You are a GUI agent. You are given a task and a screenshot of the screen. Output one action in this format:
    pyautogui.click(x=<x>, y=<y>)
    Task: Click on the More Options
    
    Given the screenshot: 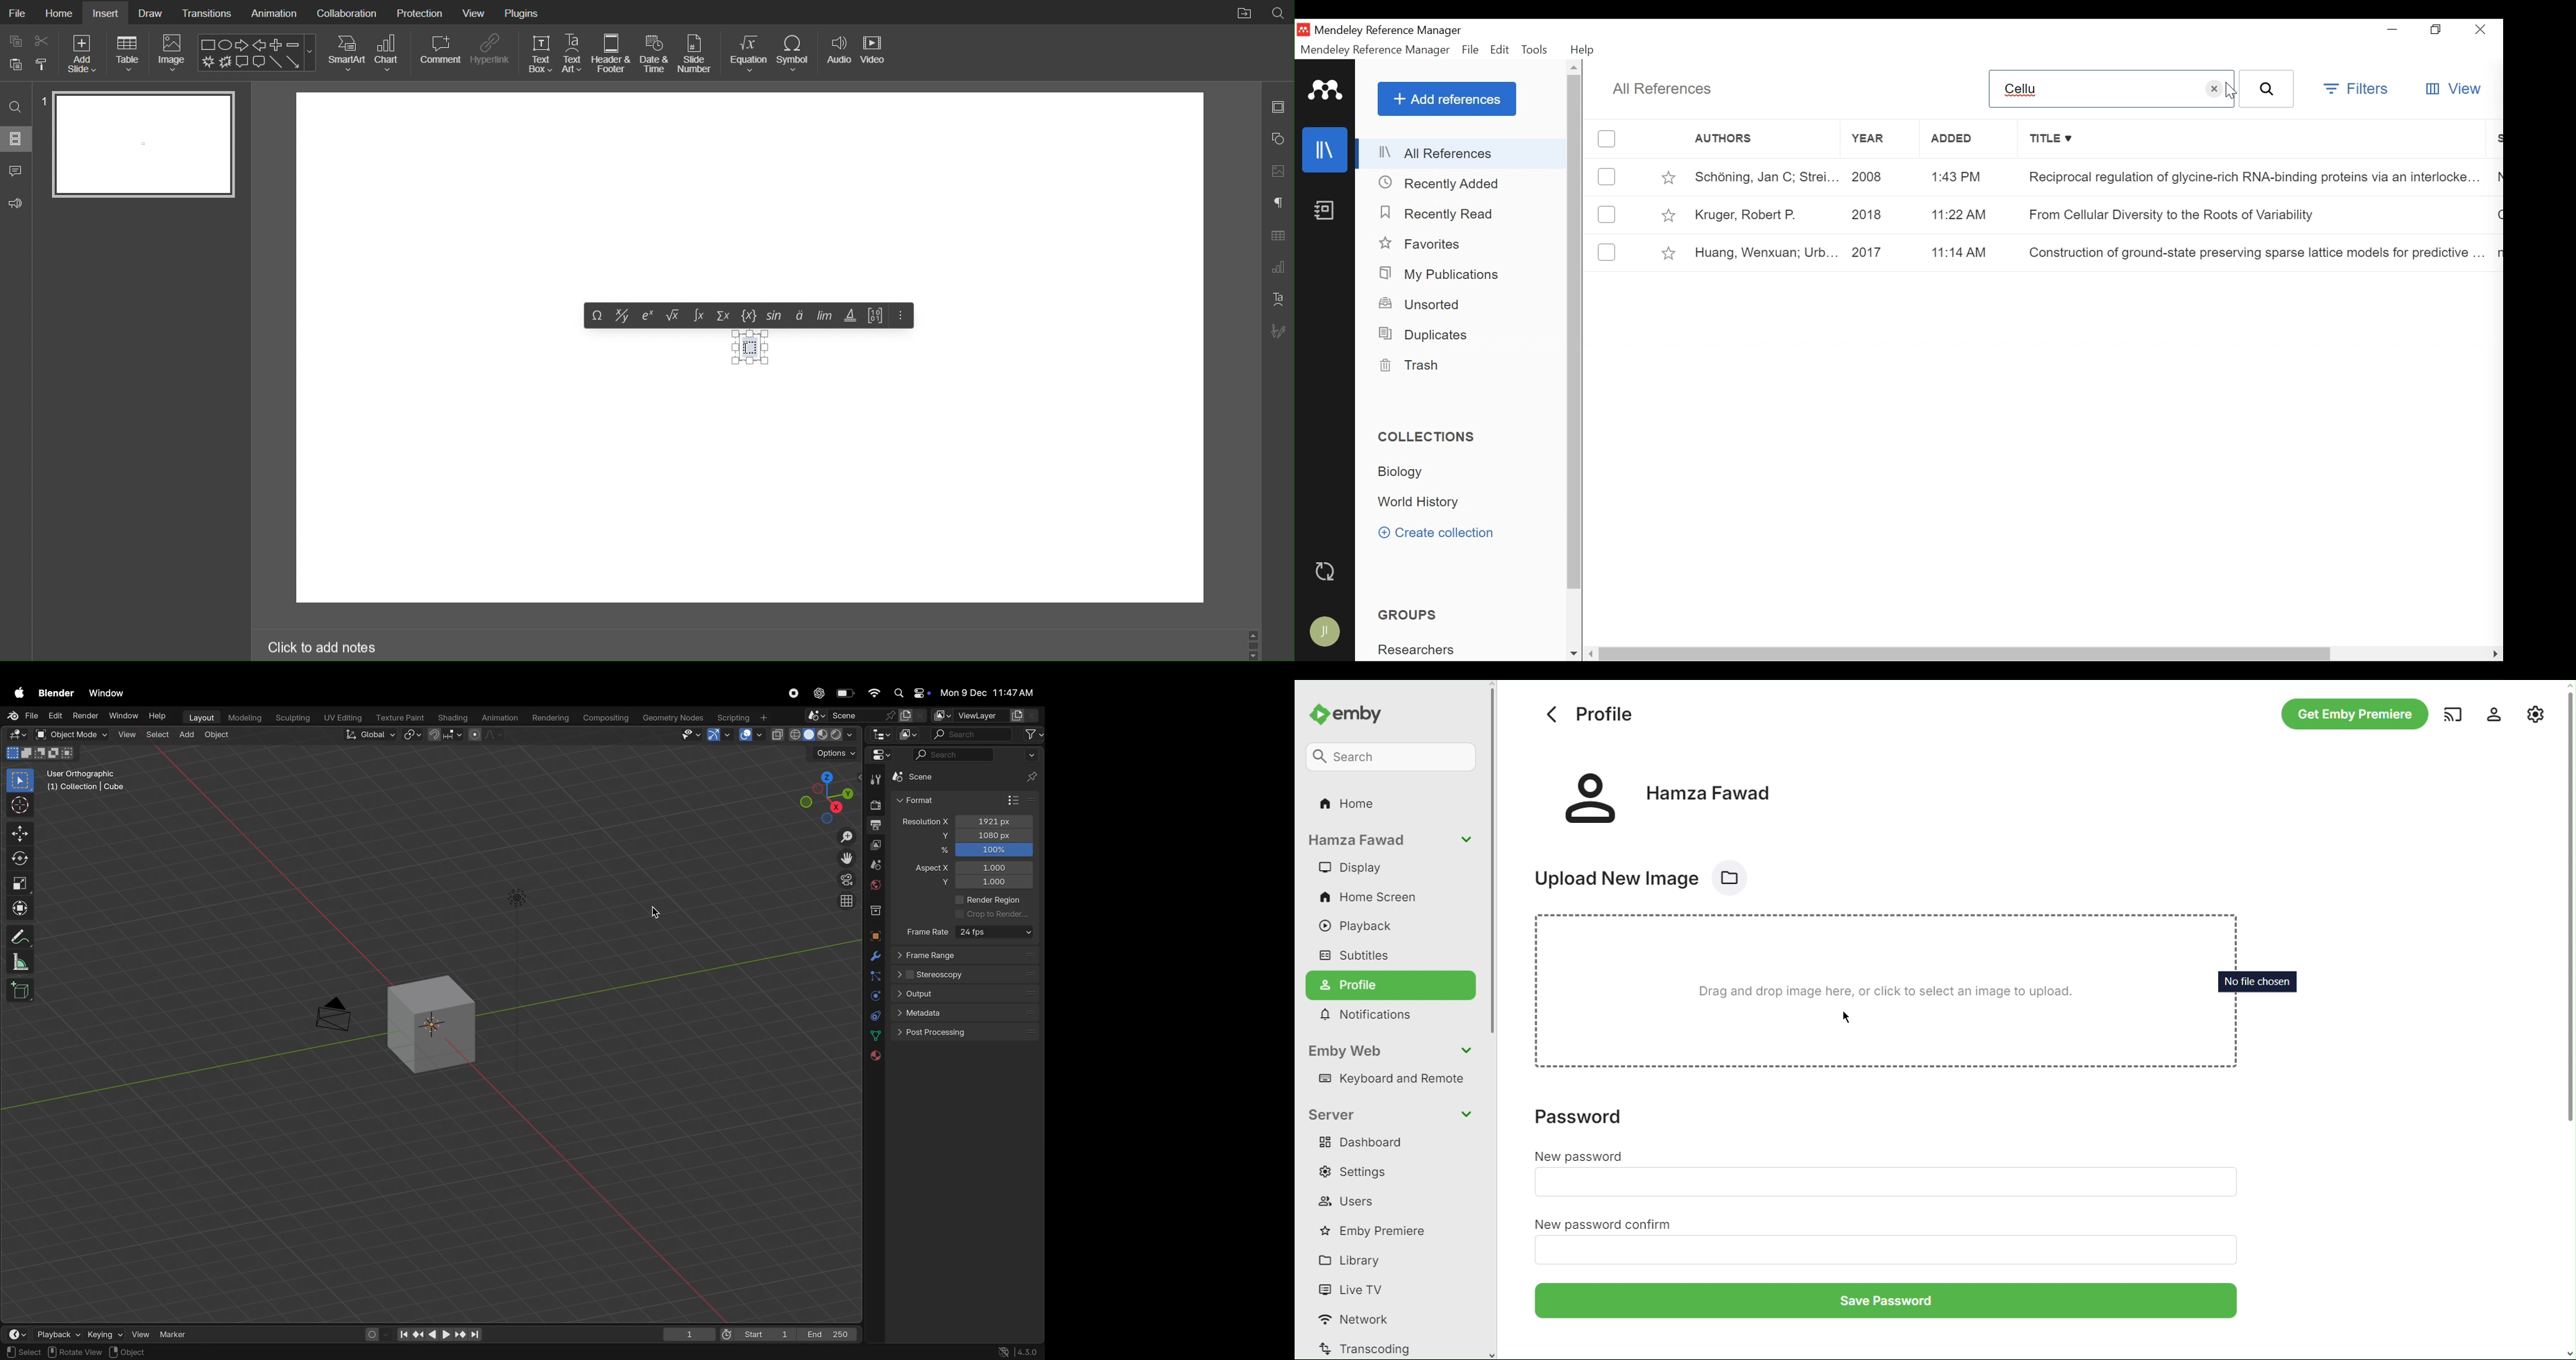 What is the action you would take?
    pyautogui.click(x=899, y=317)
    